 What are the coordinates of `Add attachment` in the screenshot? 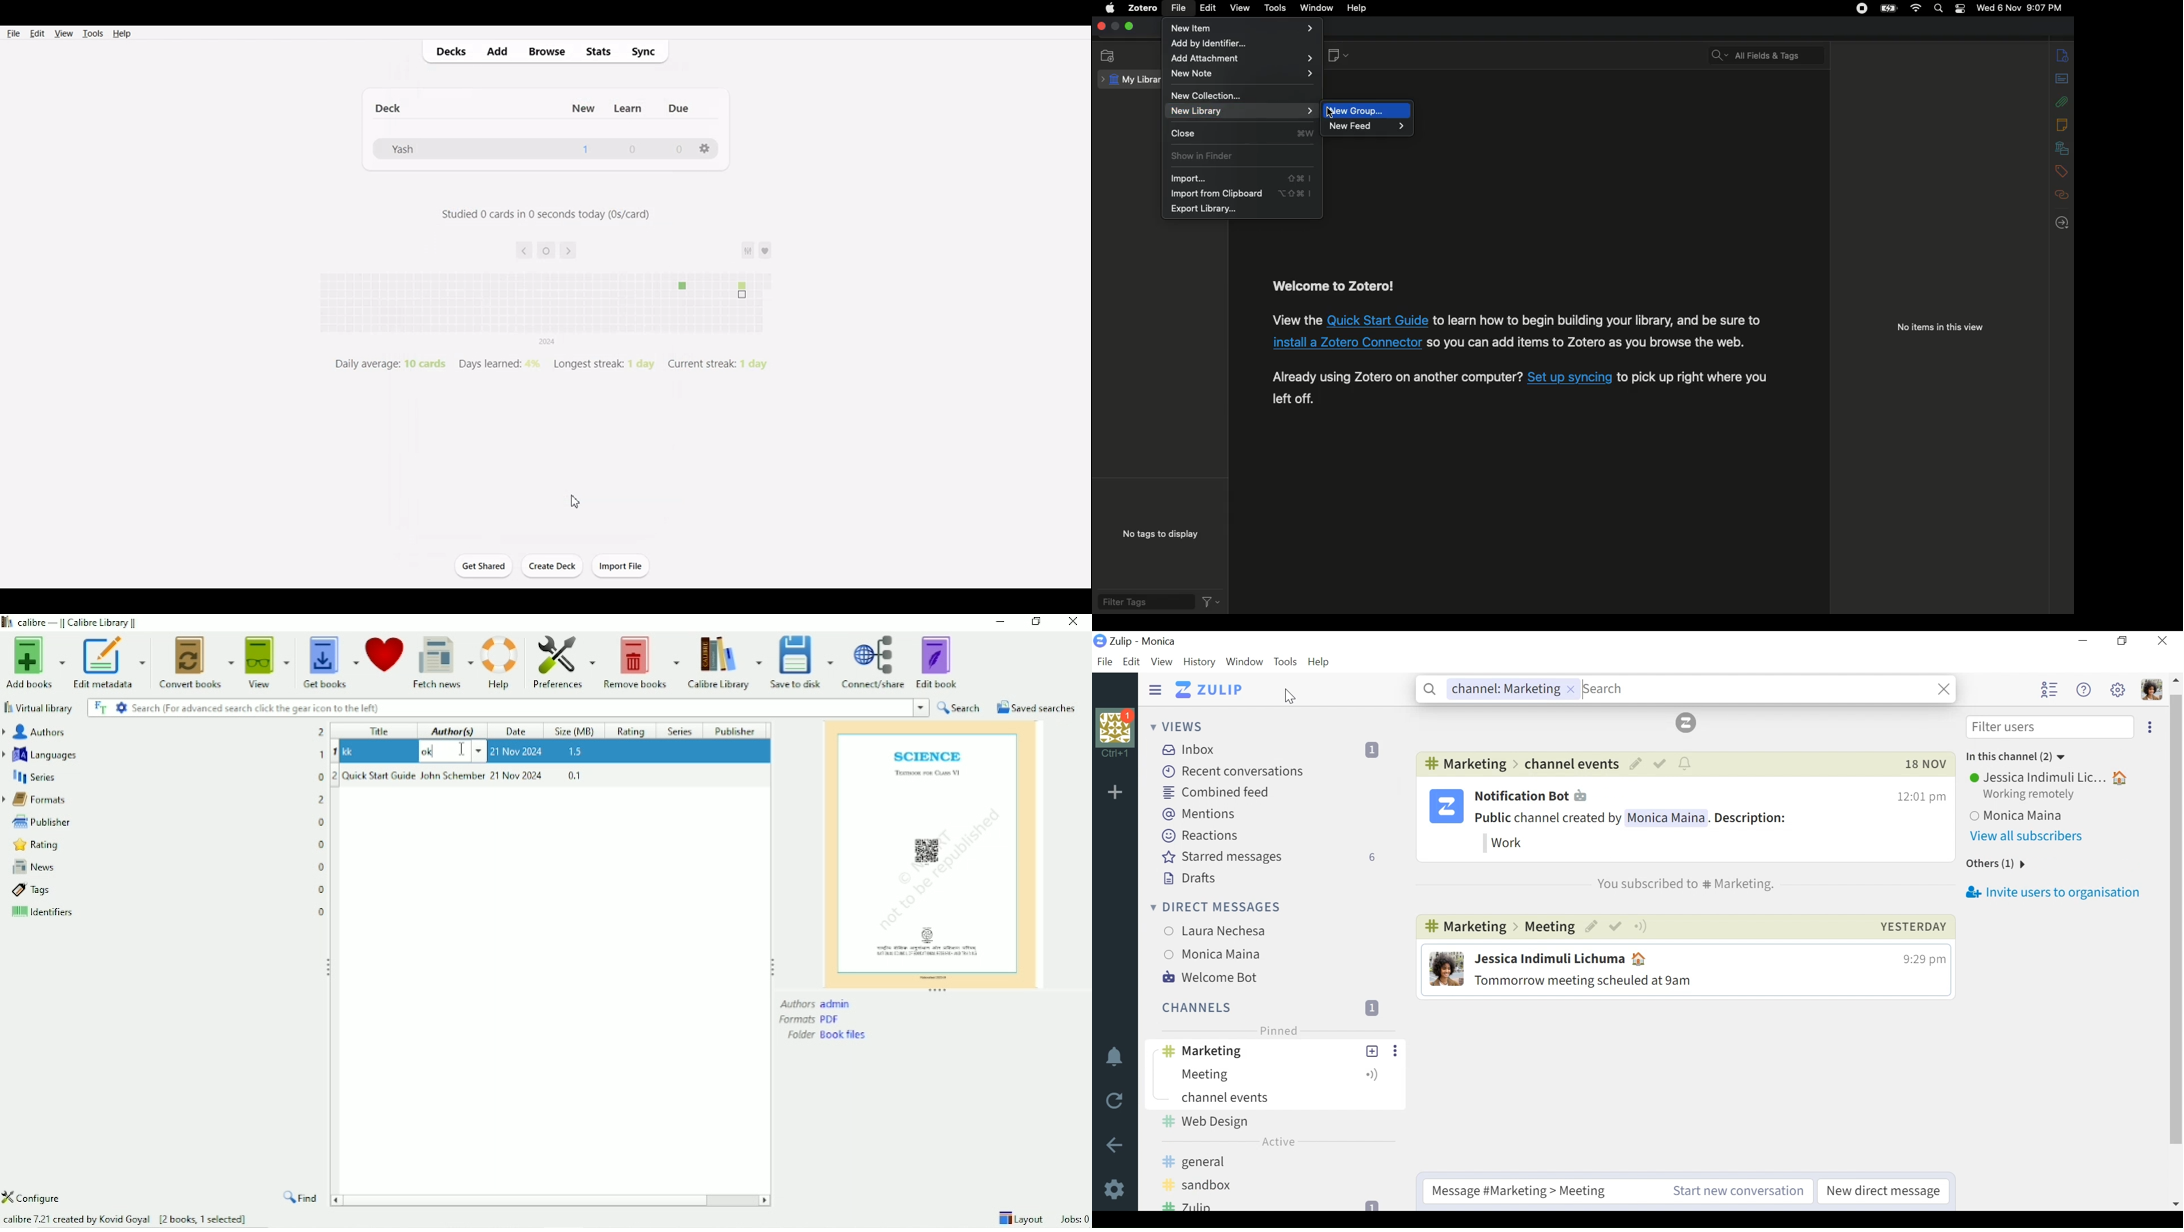 It's located at (1243, 59).